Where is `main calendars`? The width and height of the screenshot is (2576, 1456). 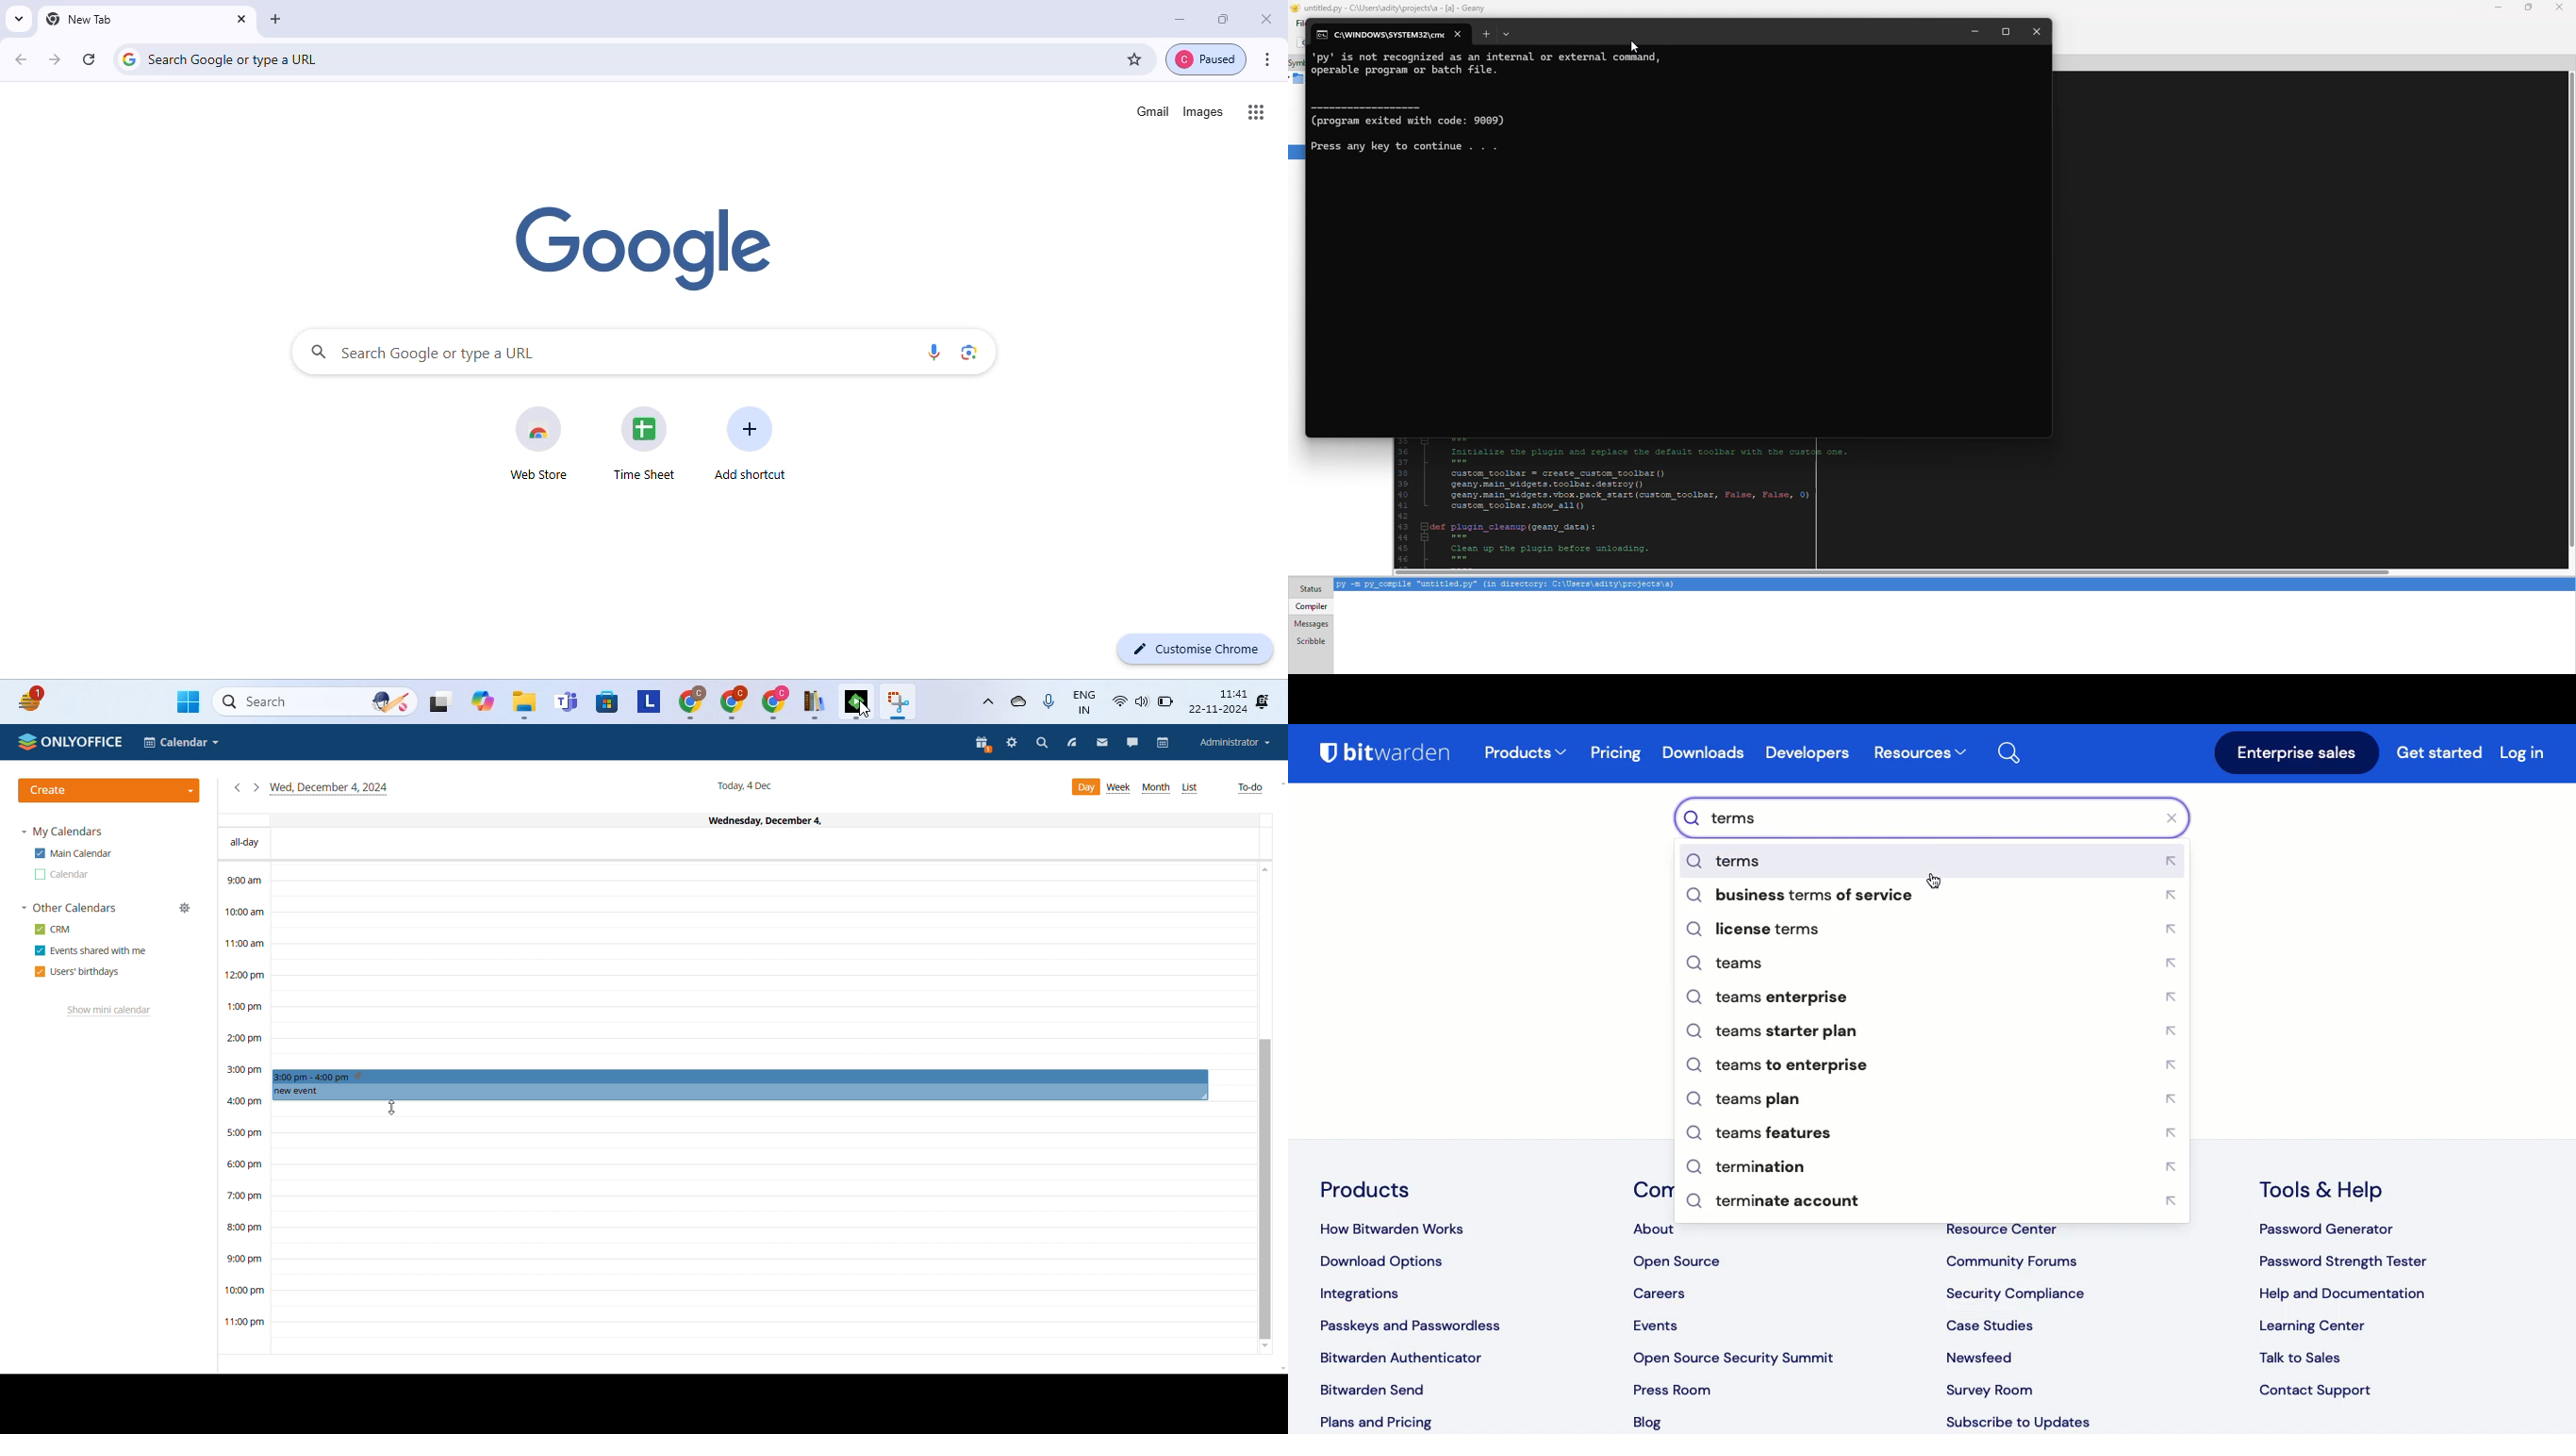
main calendars is located at coordinates (72, 854).